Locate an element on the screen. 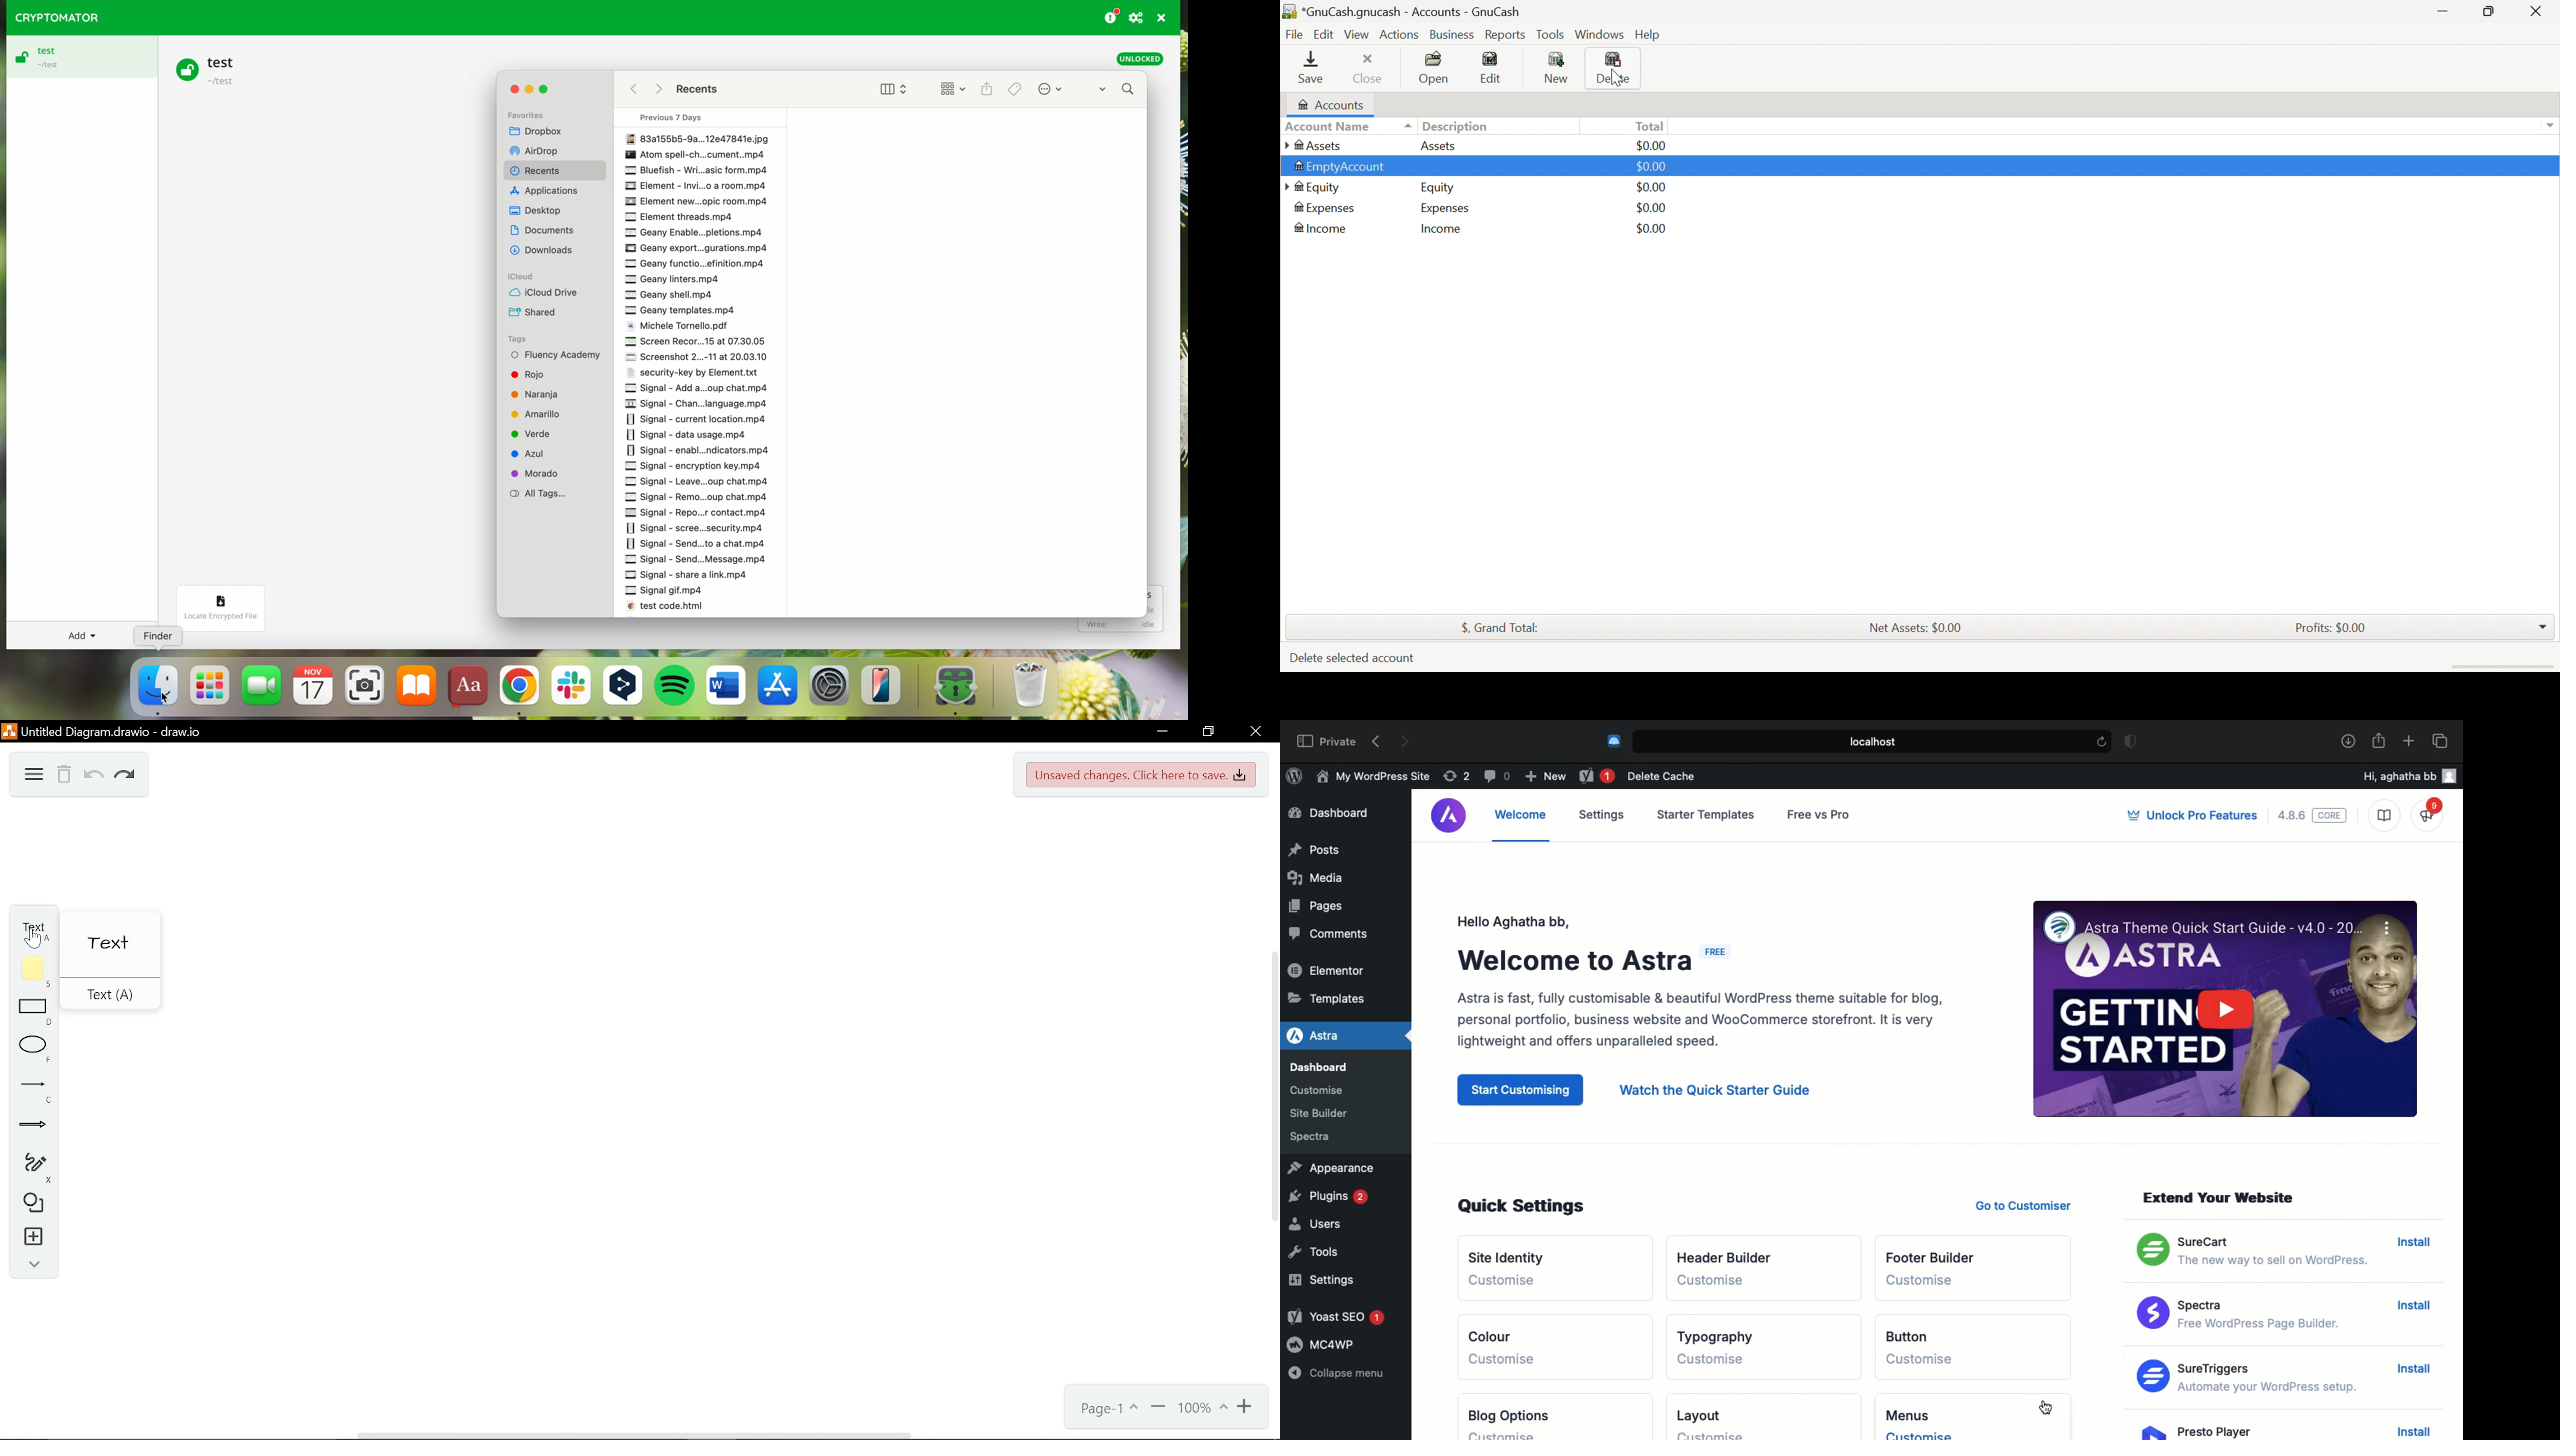 The image size is (2576, 1456). Yoast 1 is located at coordinates (1596, 777).